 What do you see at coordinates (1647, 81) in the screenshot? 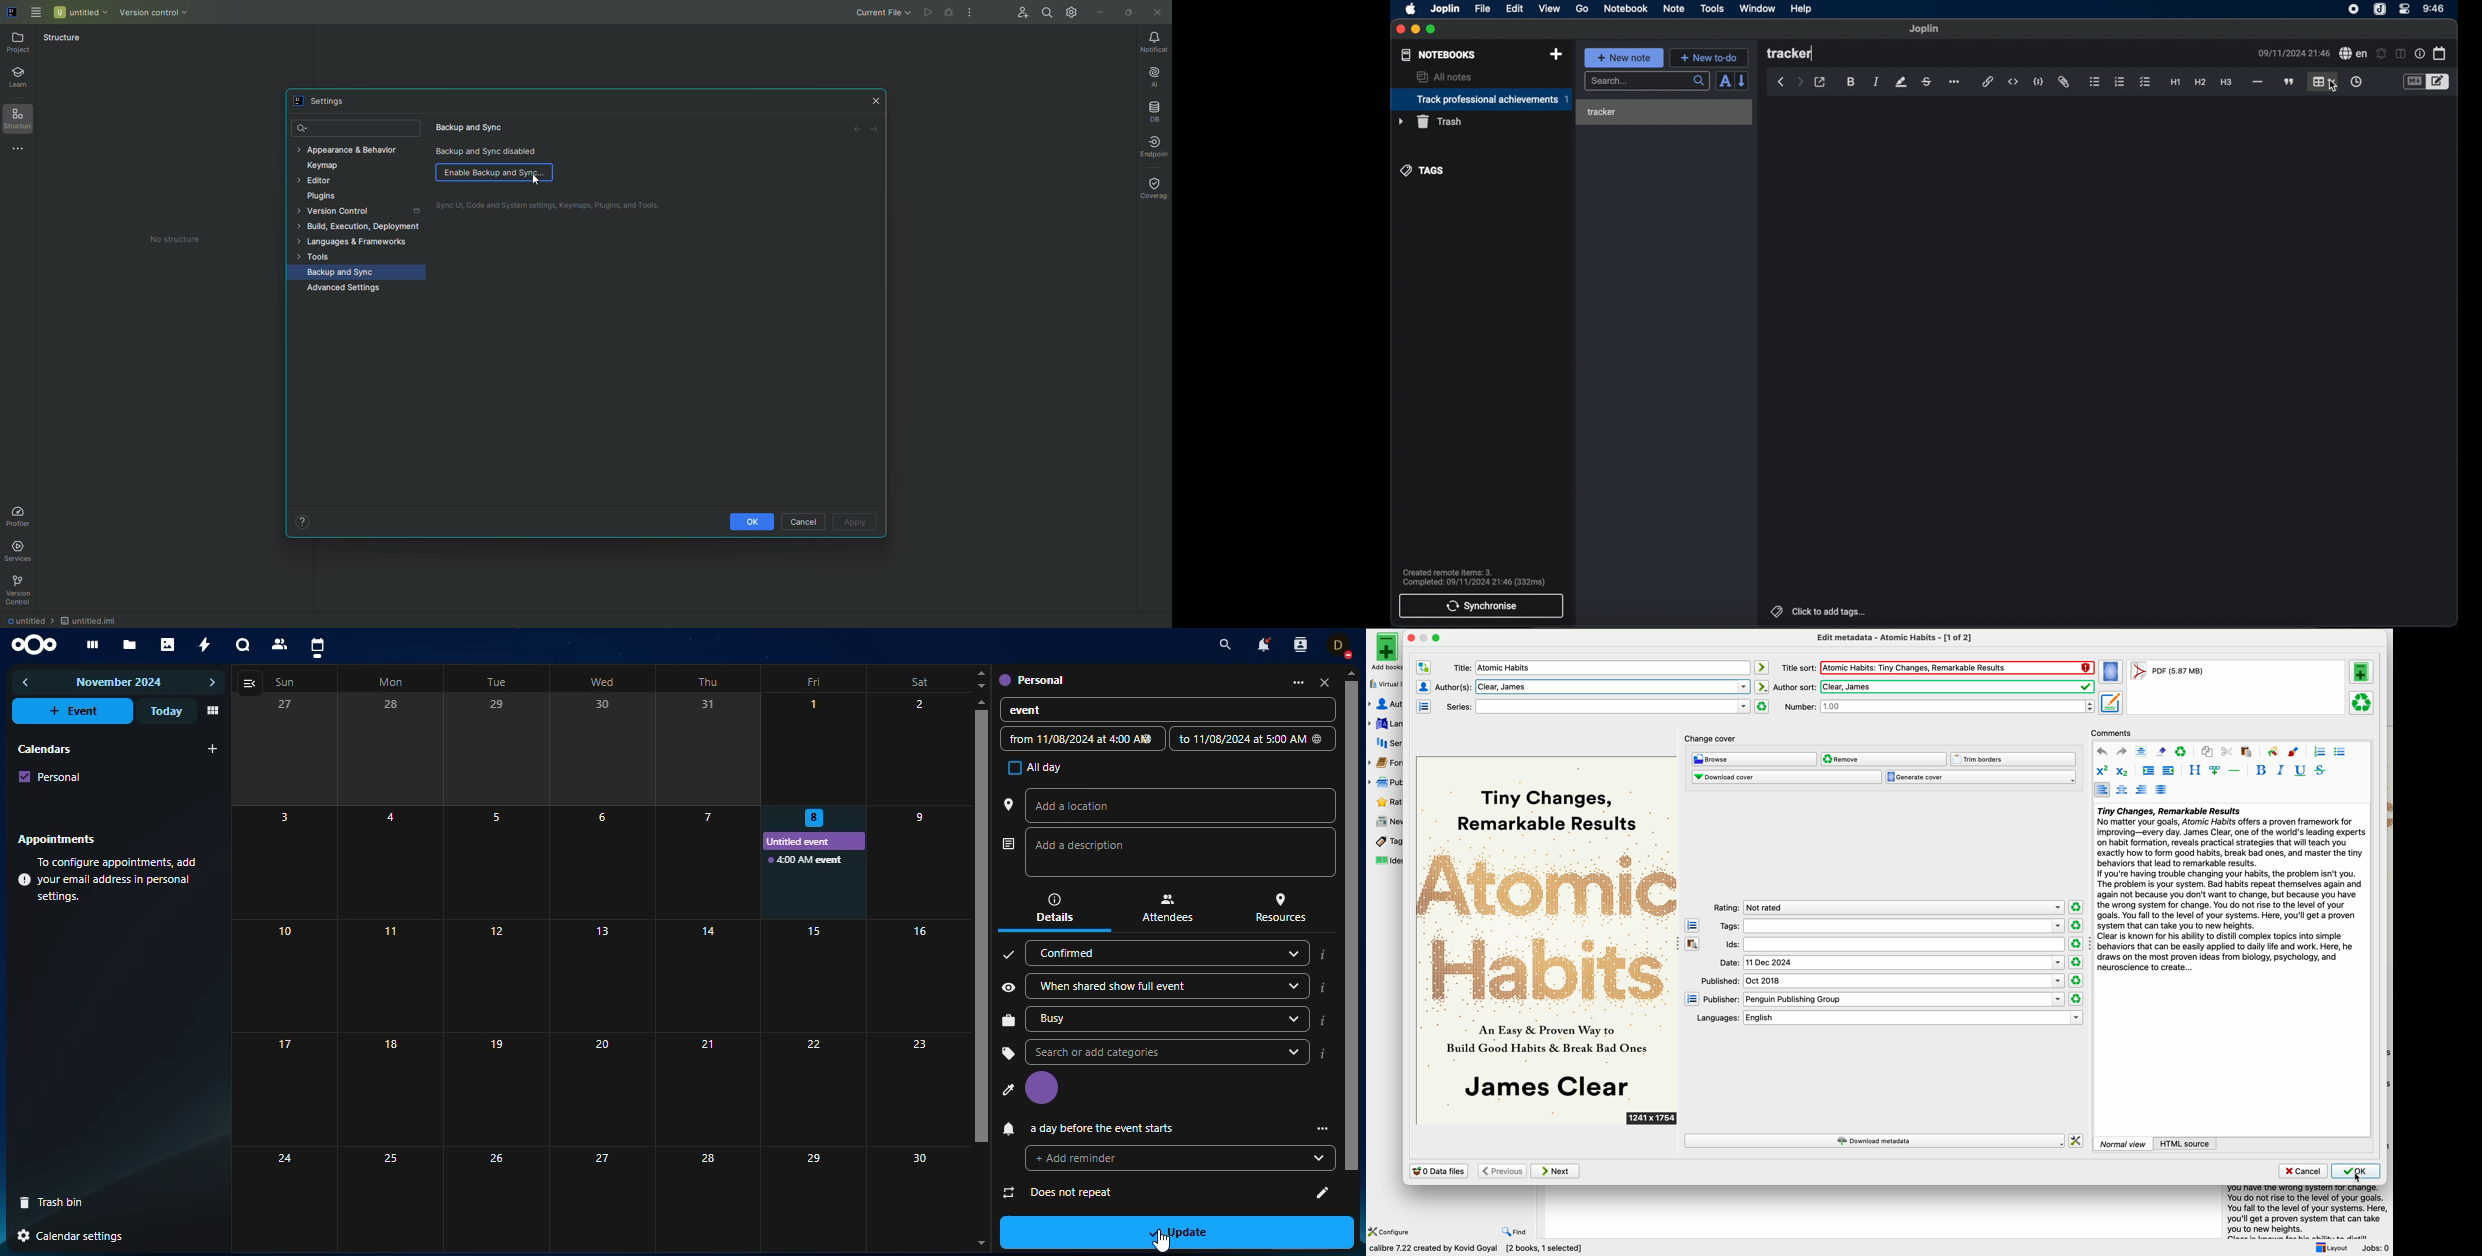
I see `search bar` at bounding box center [1647, 81].